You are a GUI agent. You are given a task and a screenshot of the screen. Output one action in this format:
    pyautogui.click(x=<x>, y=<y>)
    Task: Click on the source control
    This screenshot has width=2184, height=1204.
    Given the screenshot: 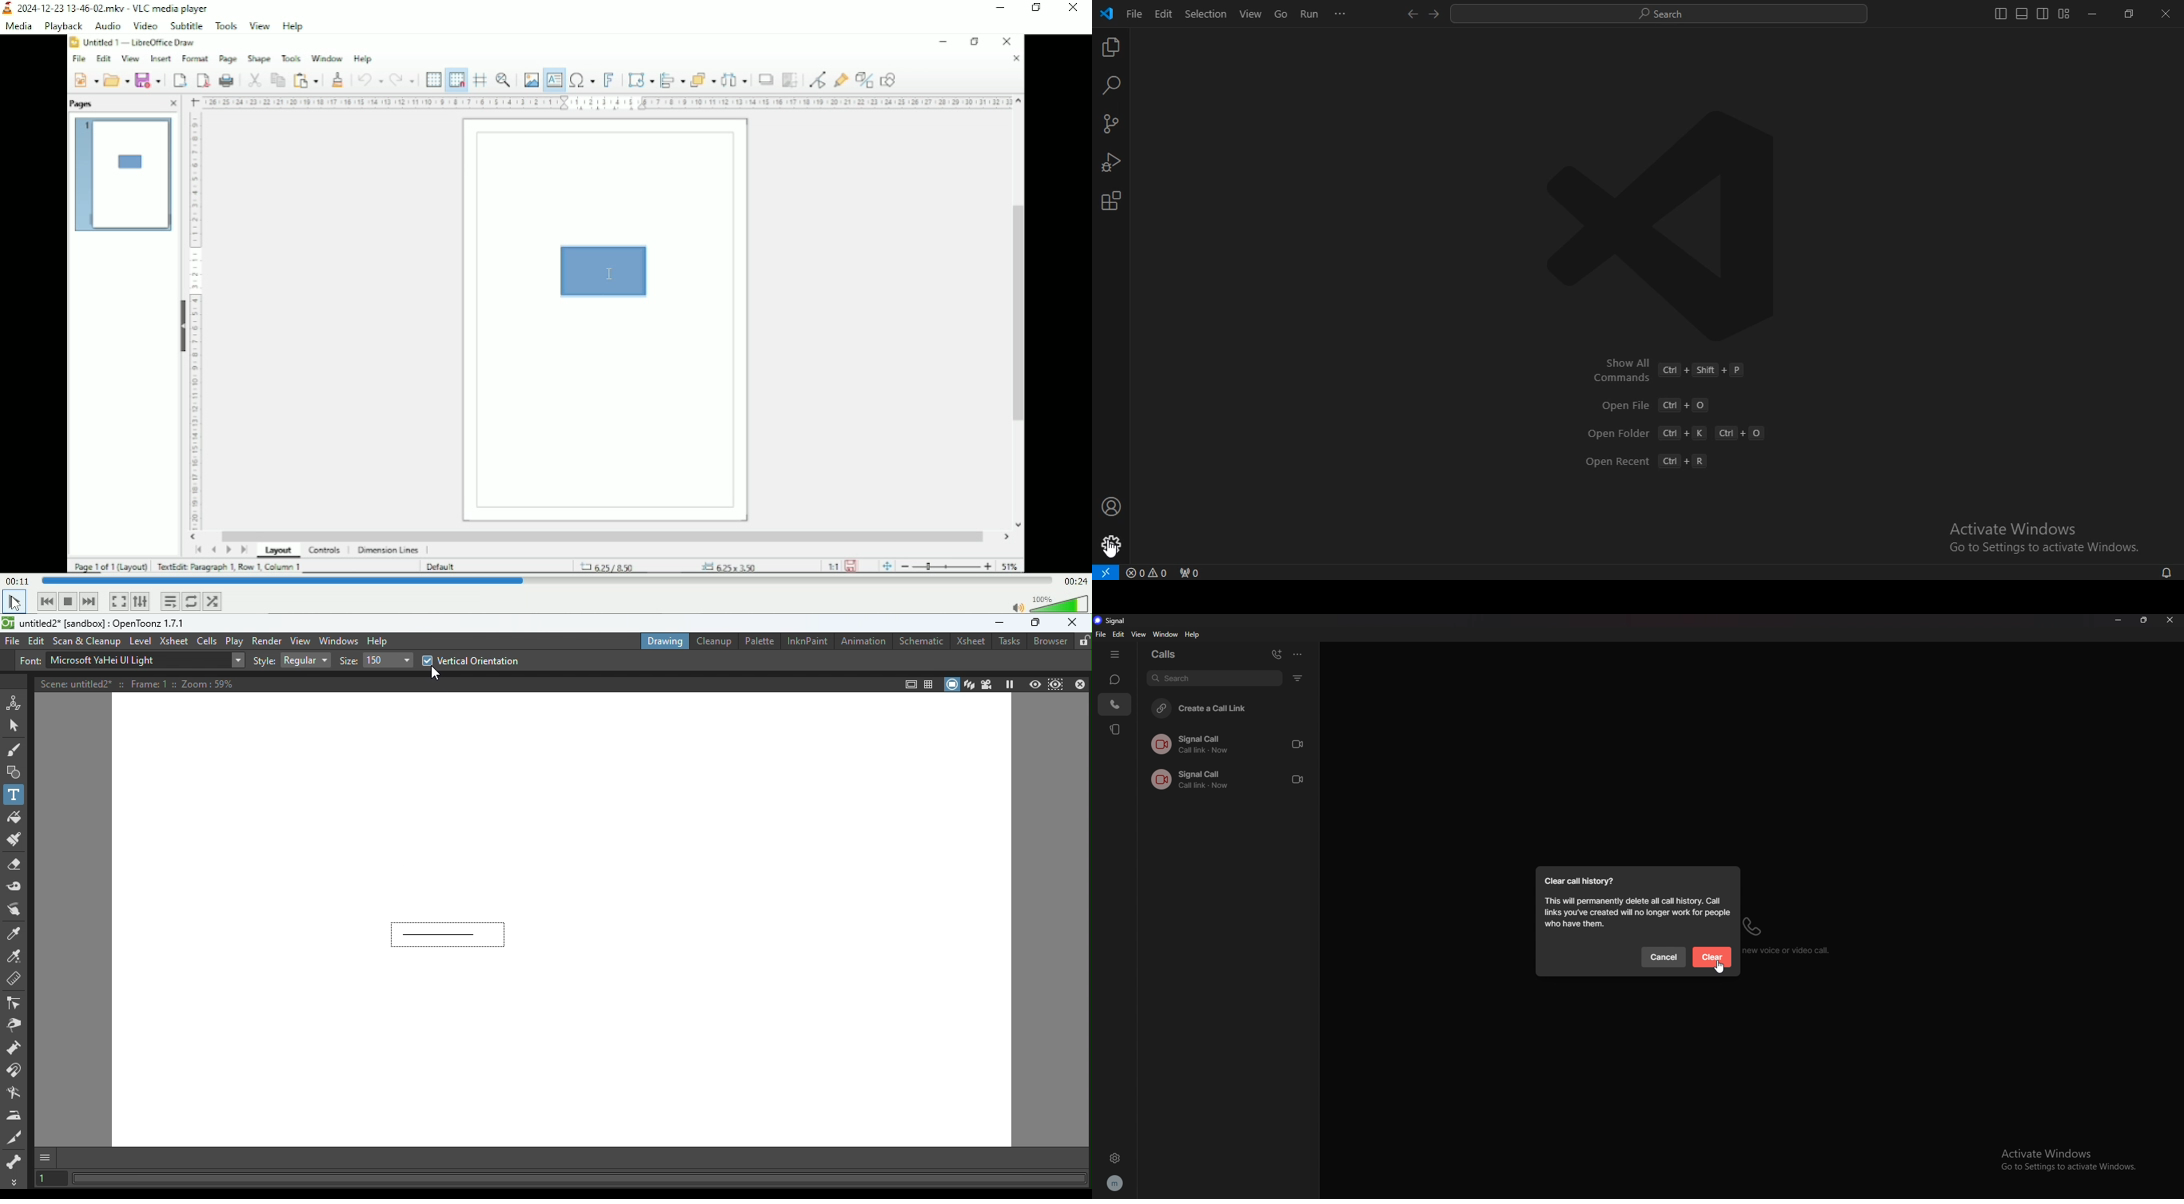 What is the action you would take?
    pyautogui.click(x=1110, y=126)
    